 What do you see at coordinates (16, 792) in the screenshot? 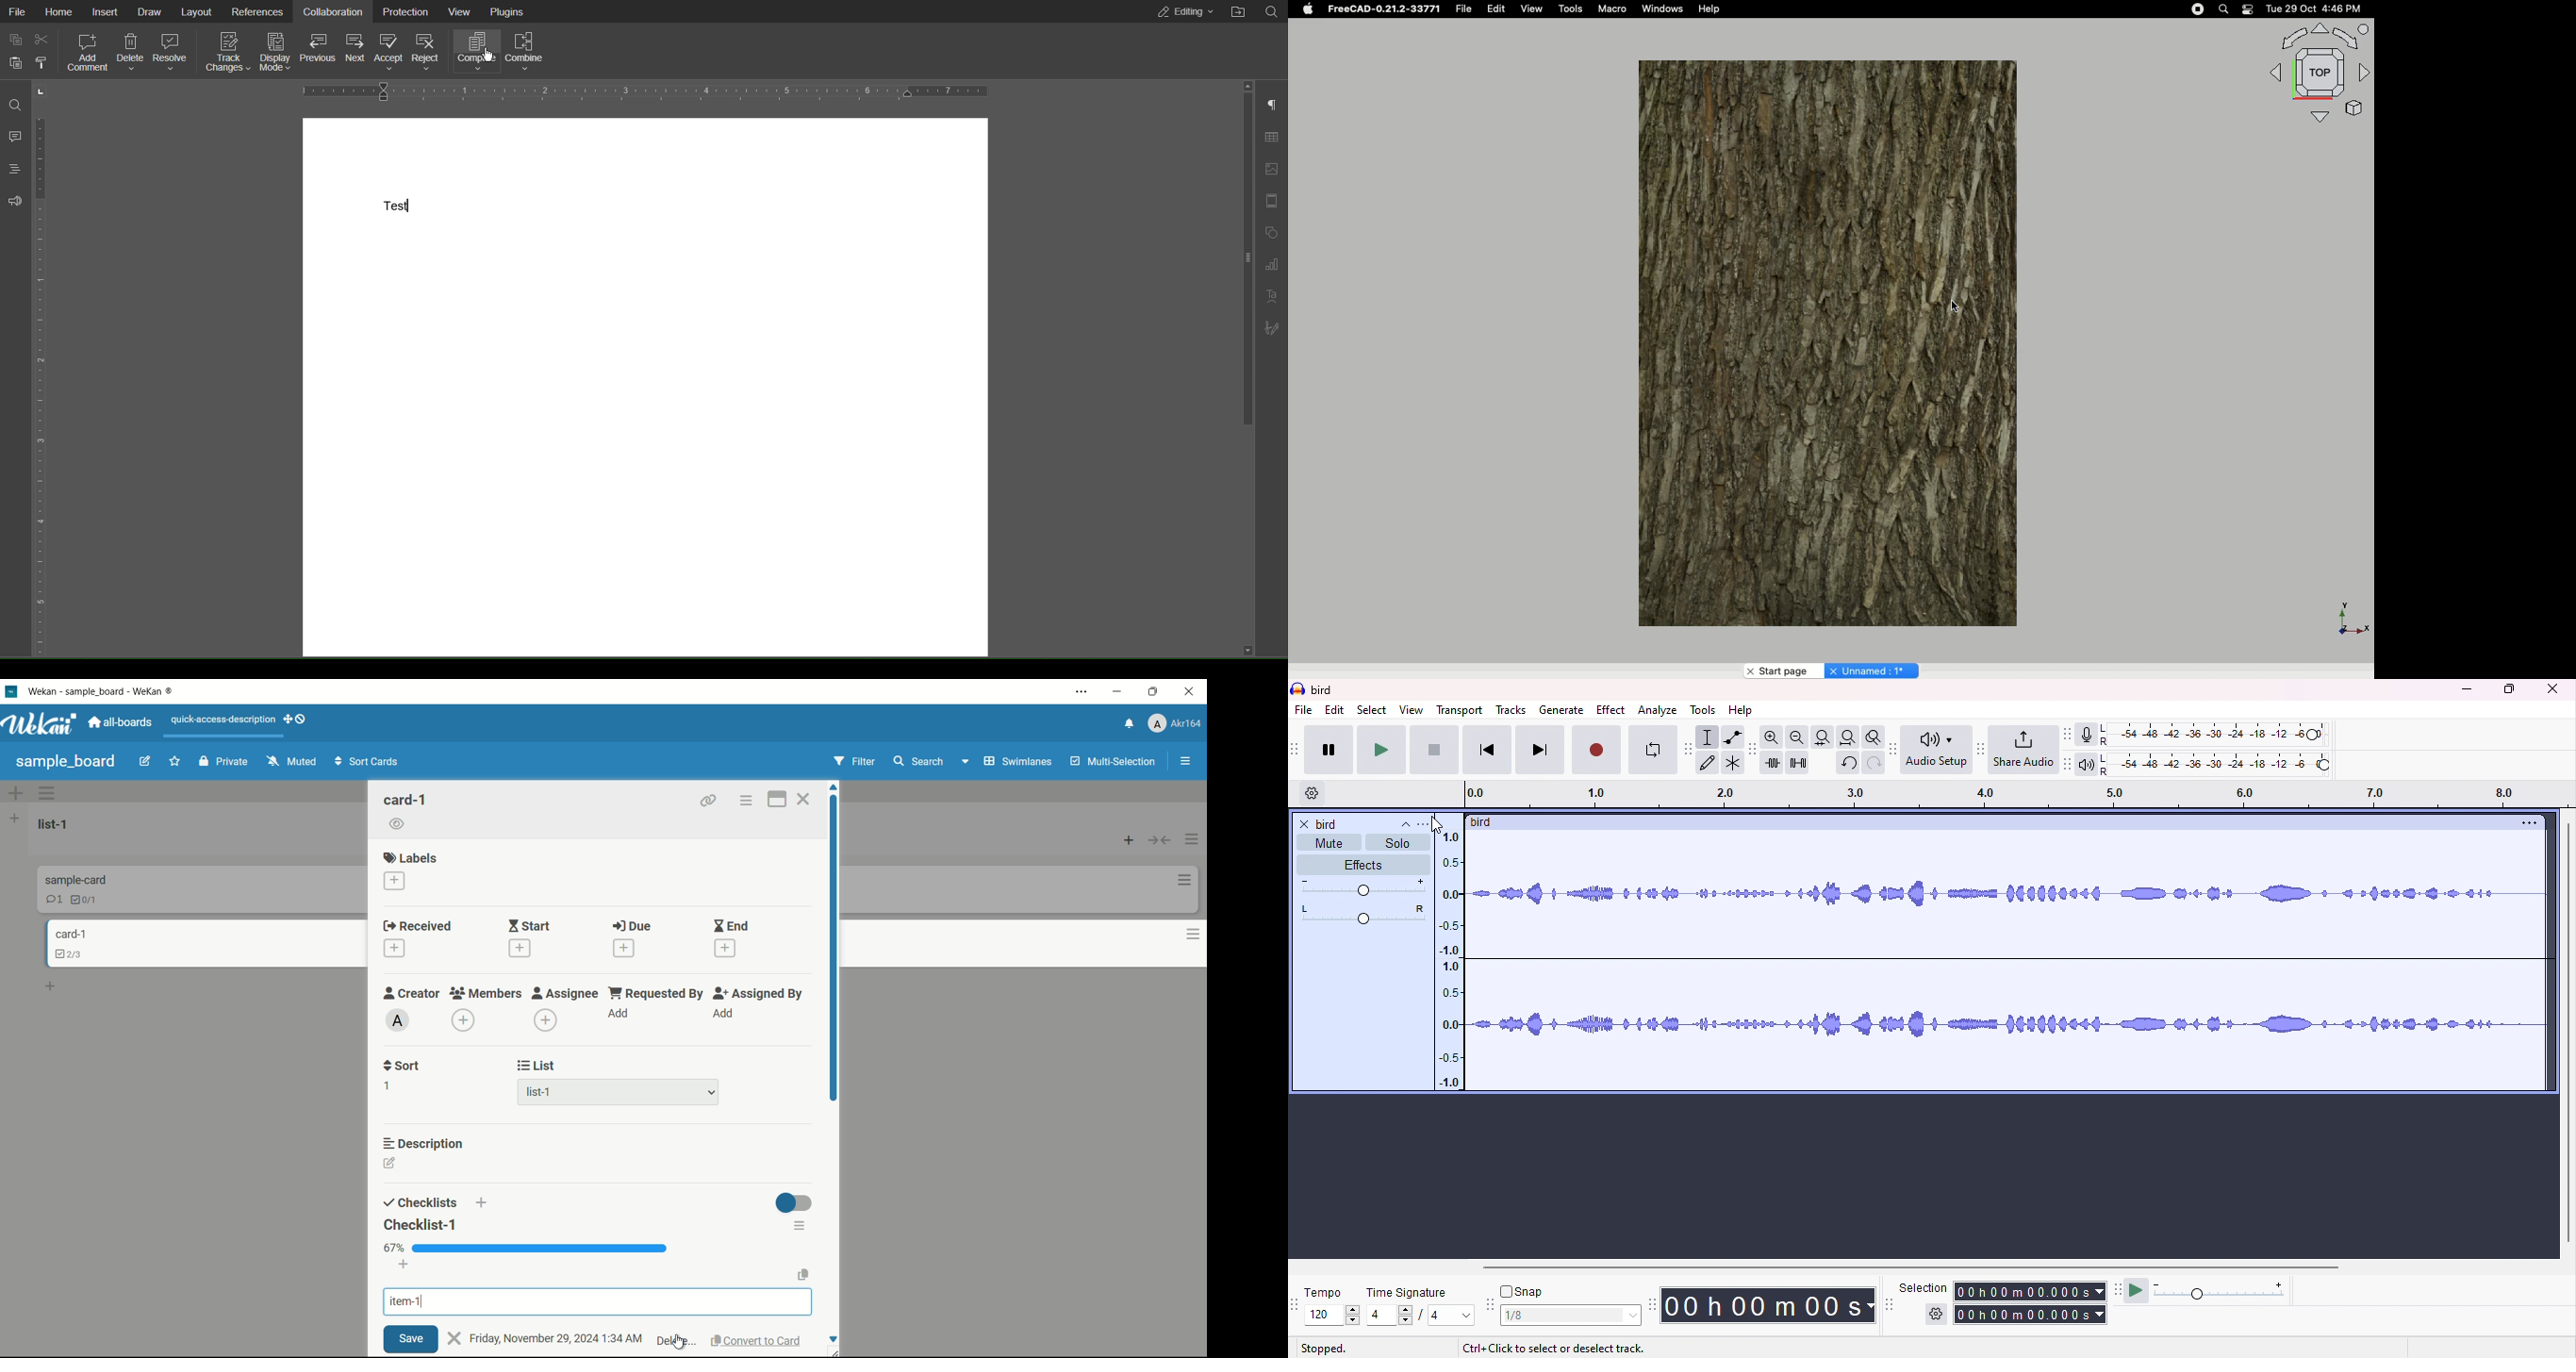
I see `add swimlane` at bounding box center [16, 792].